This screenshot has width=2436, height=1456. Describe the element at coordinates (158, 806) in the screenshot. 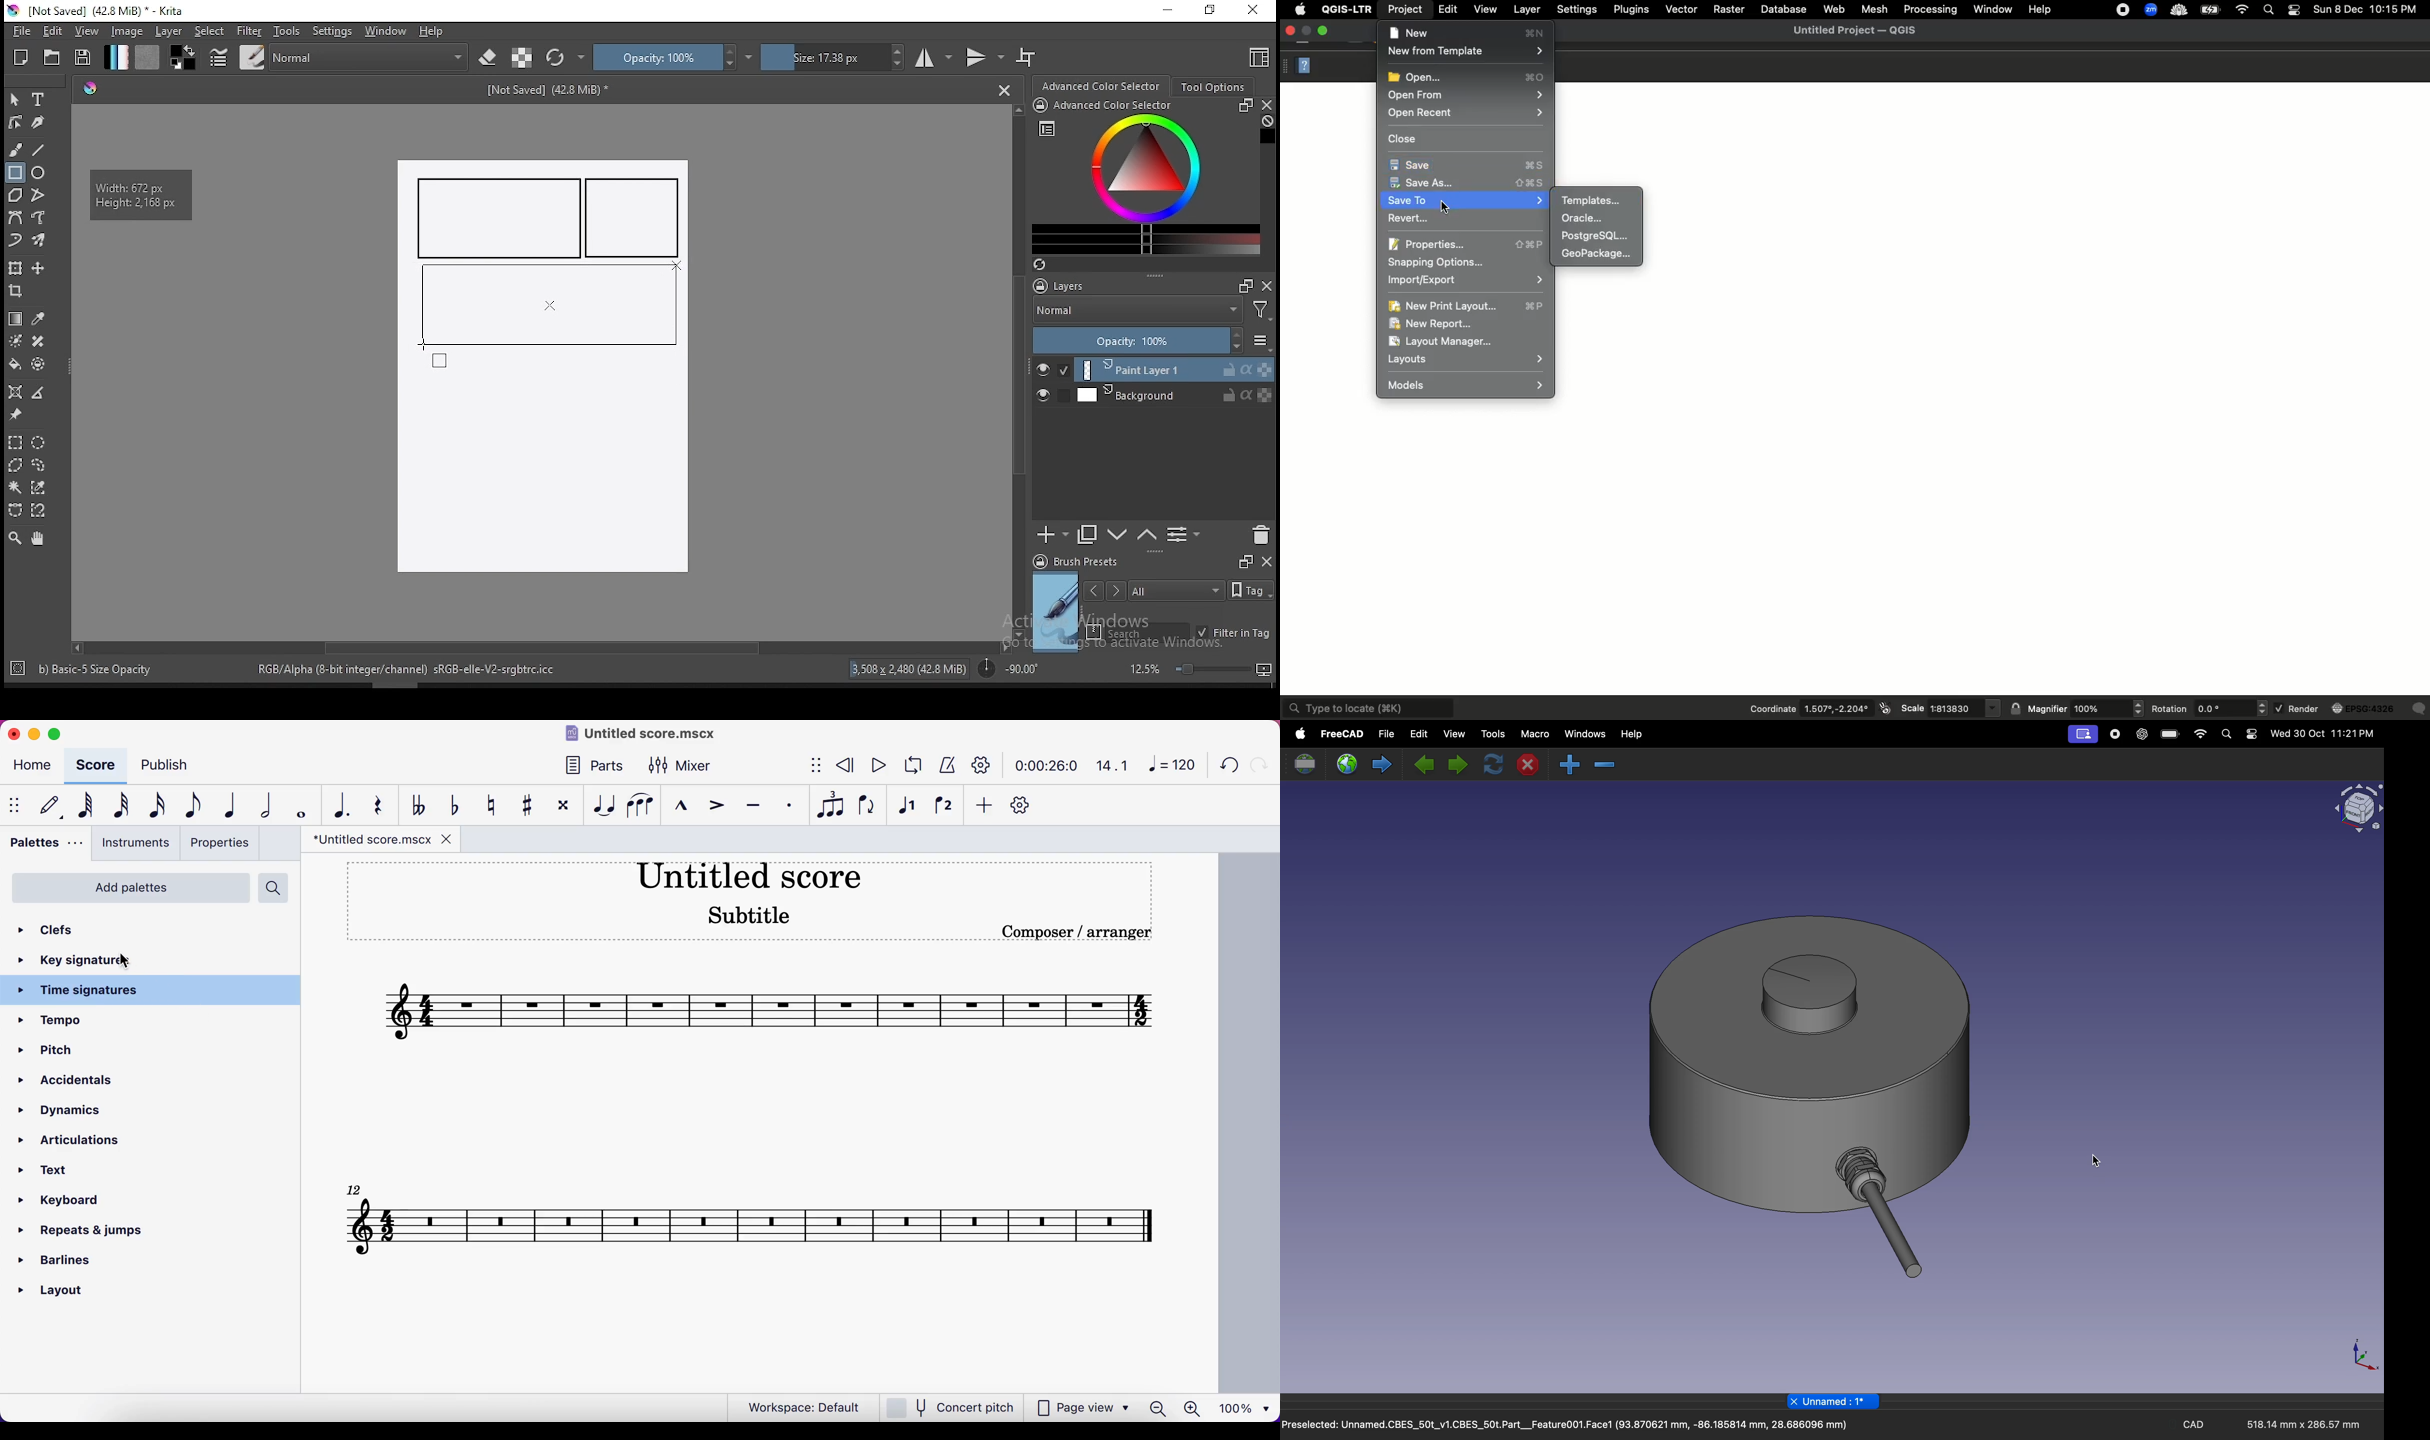

I see `16th note` at that location.